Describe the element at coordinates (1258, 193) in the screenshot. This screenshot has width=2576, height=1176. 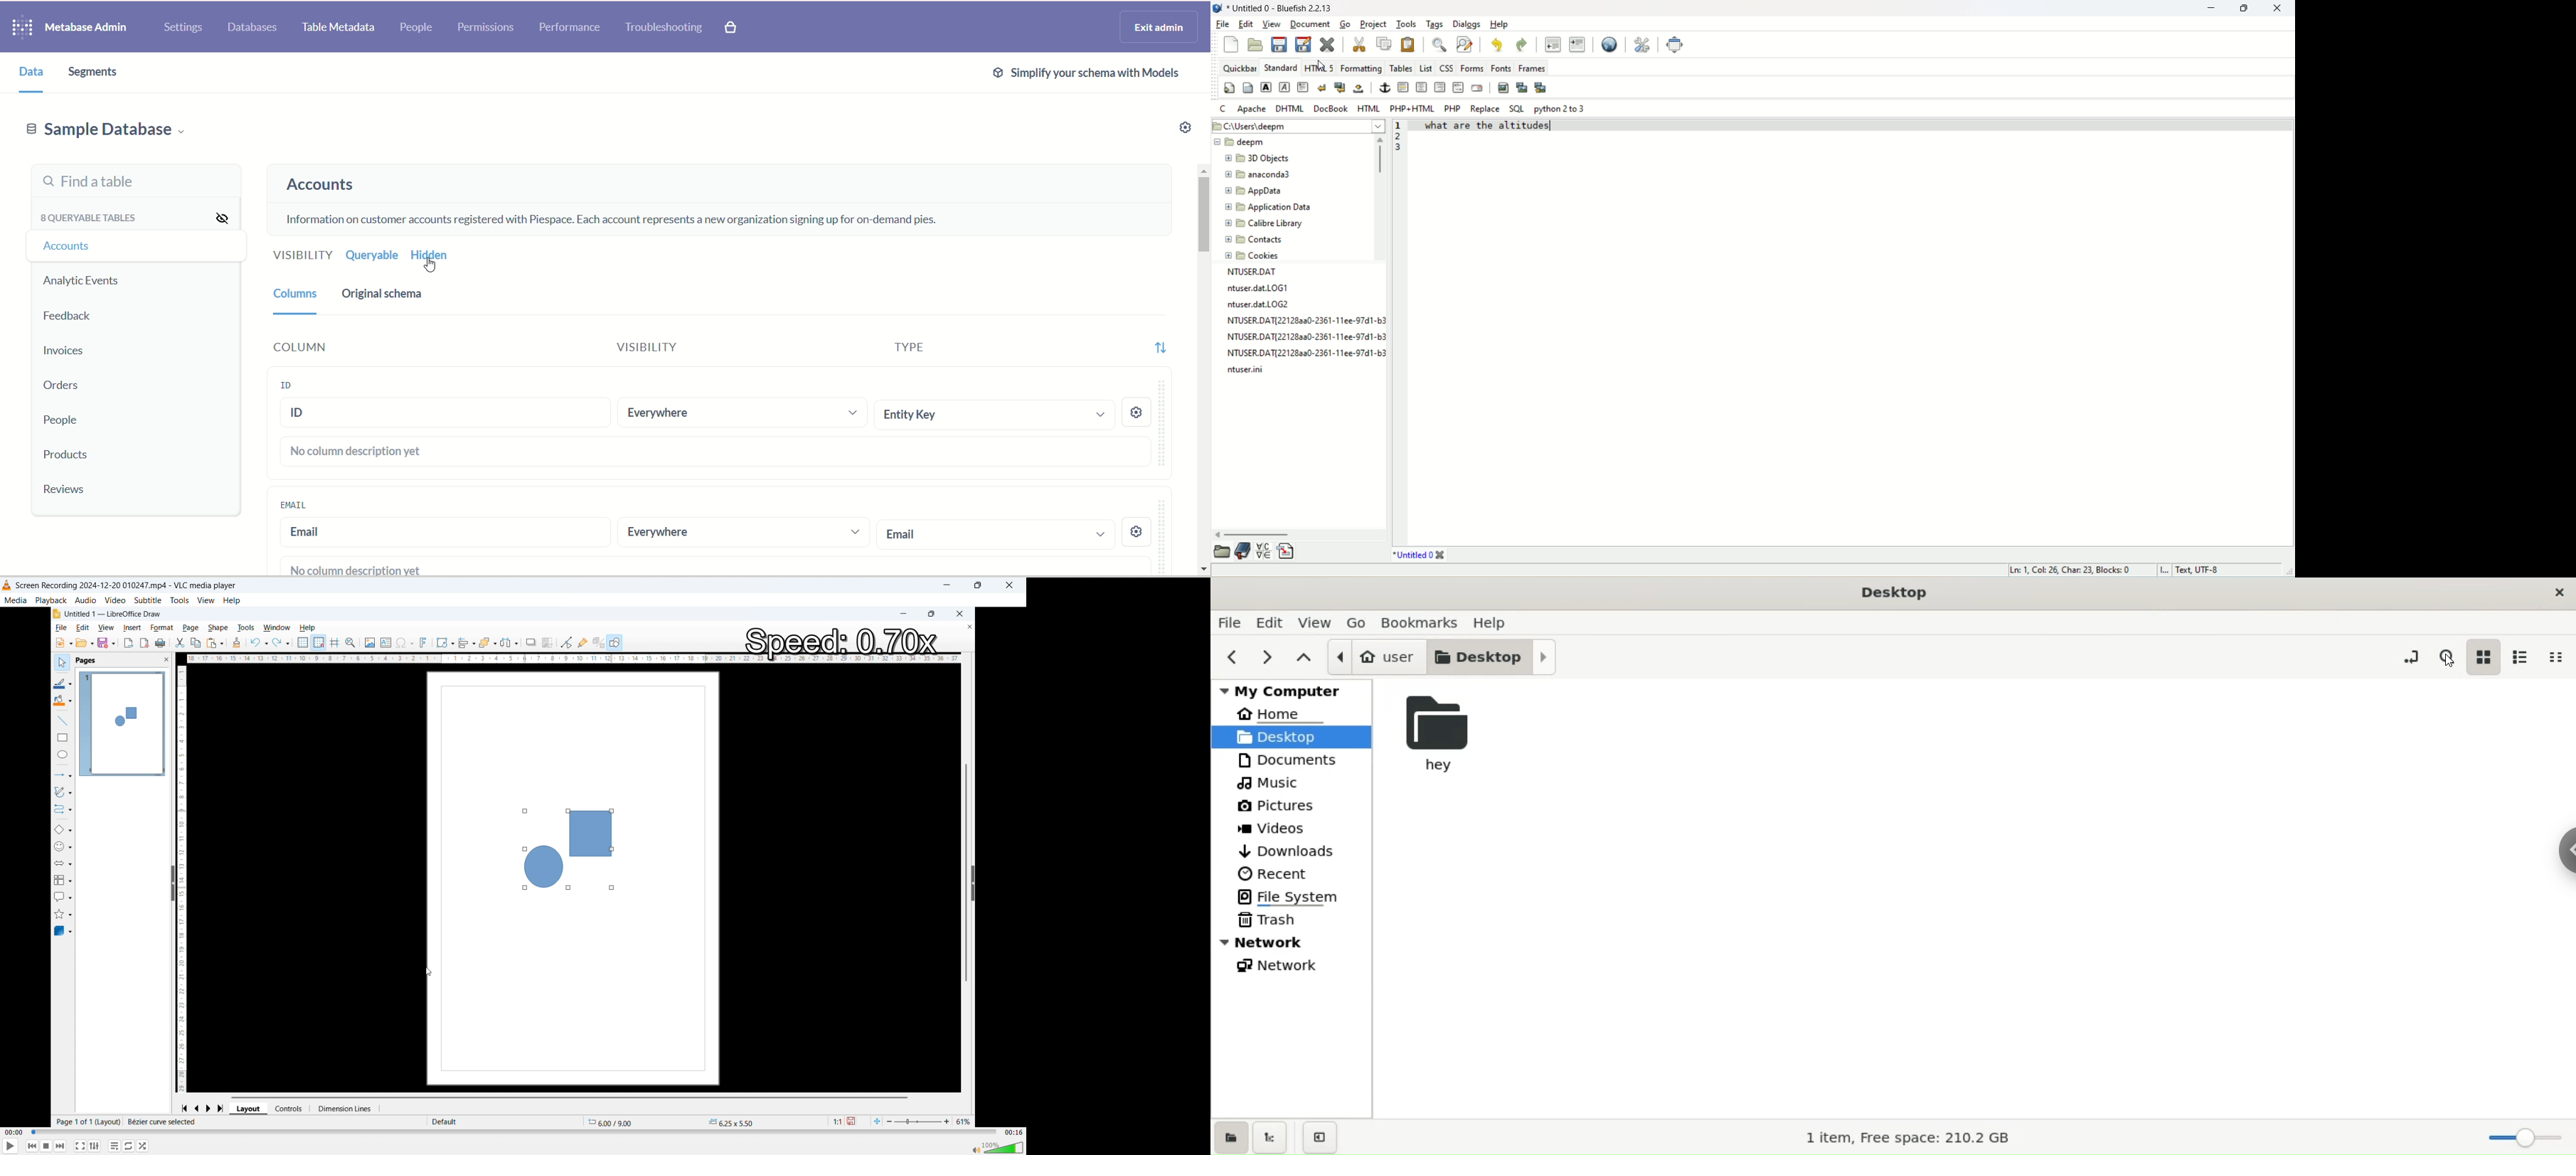
I see `appdata` at that location.